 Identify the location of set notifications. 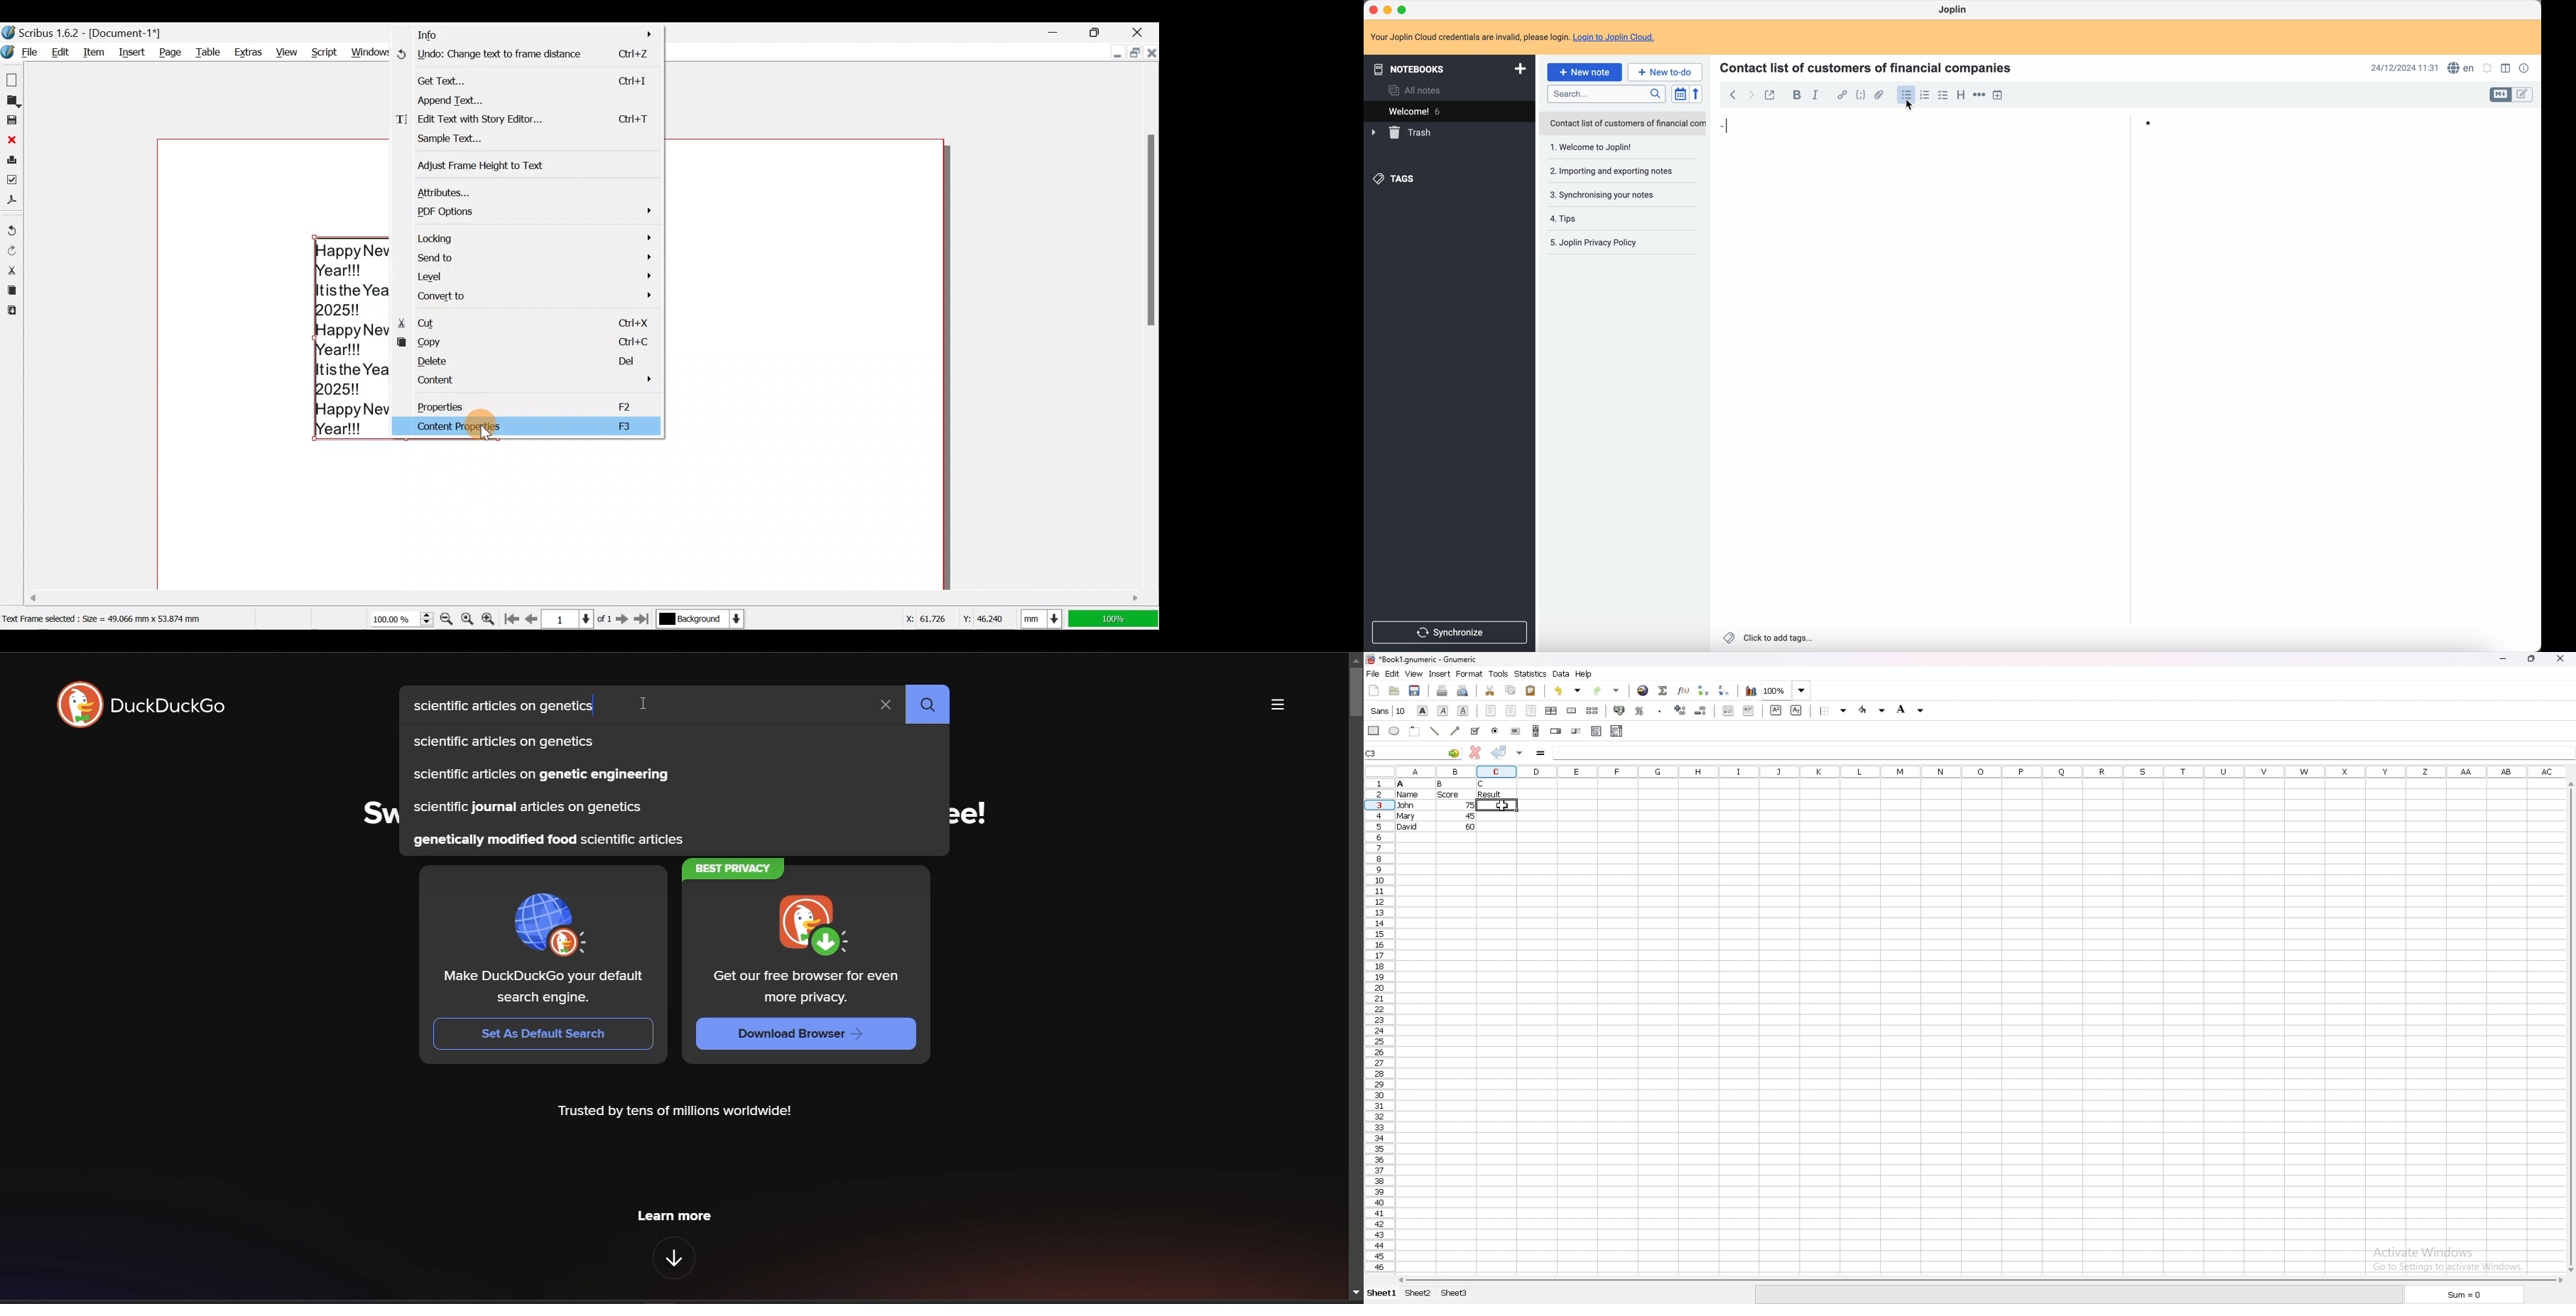
(2488, 68).